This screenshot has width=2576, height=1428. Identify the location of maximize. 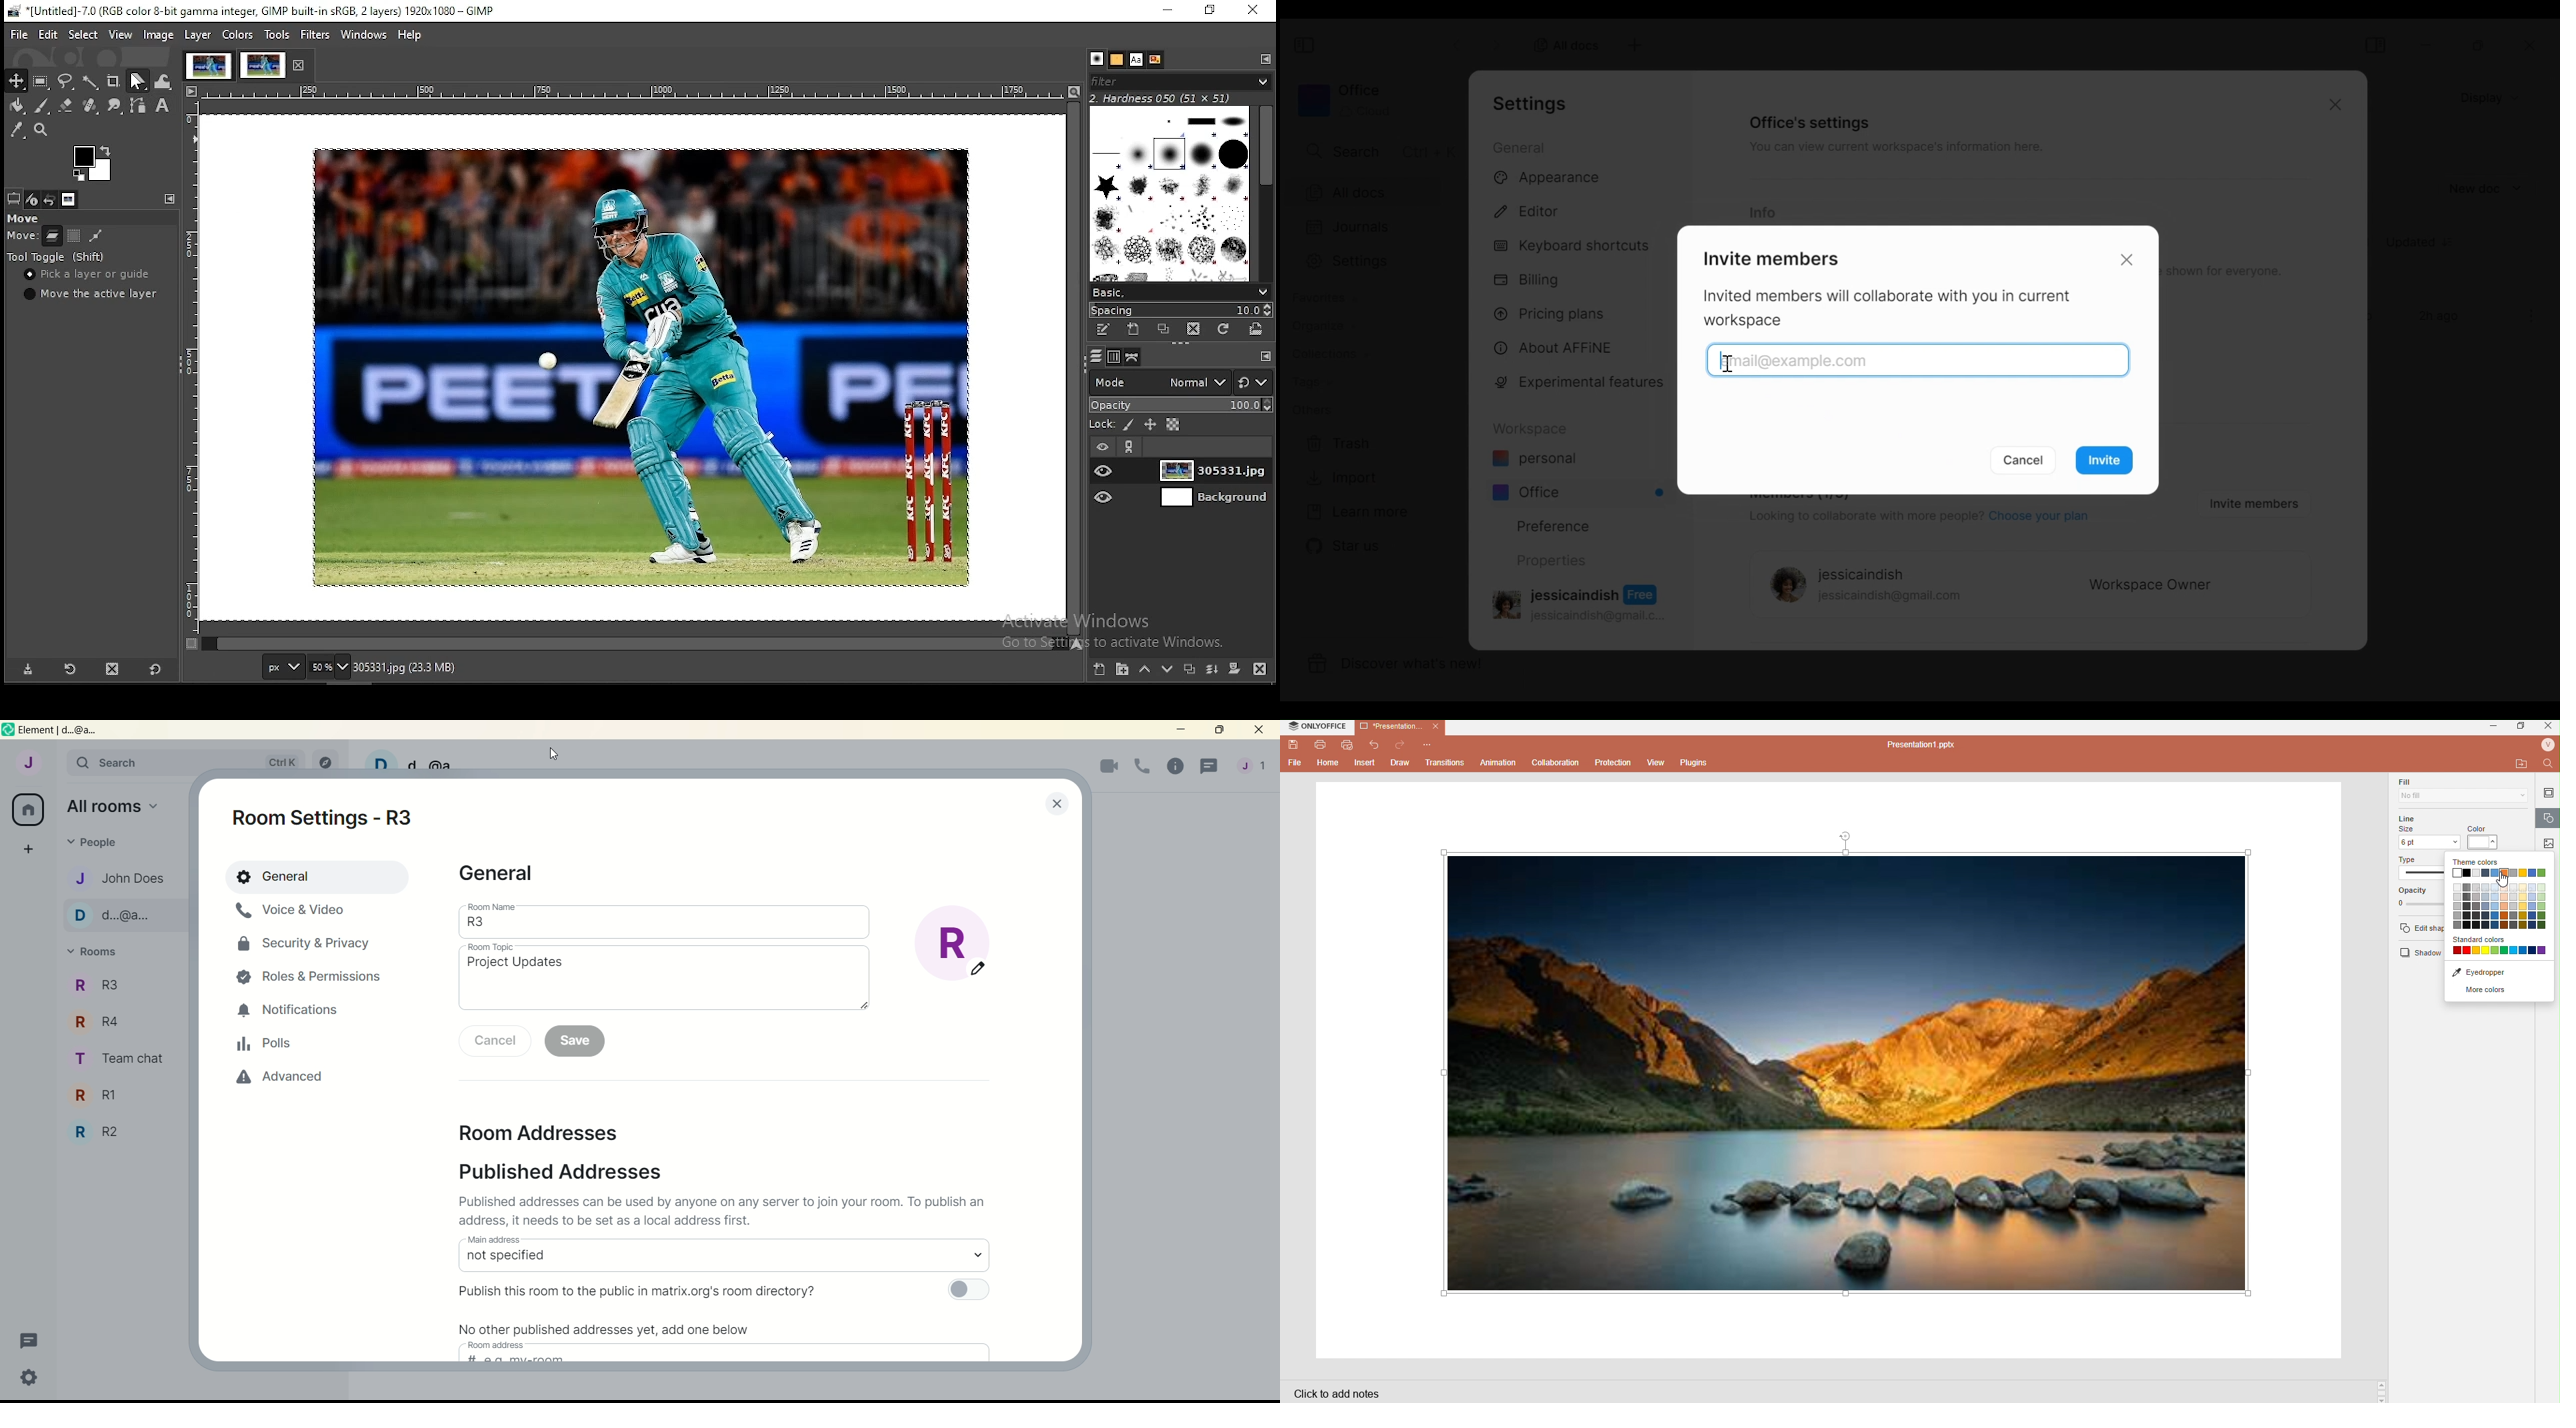
(1225, 733).